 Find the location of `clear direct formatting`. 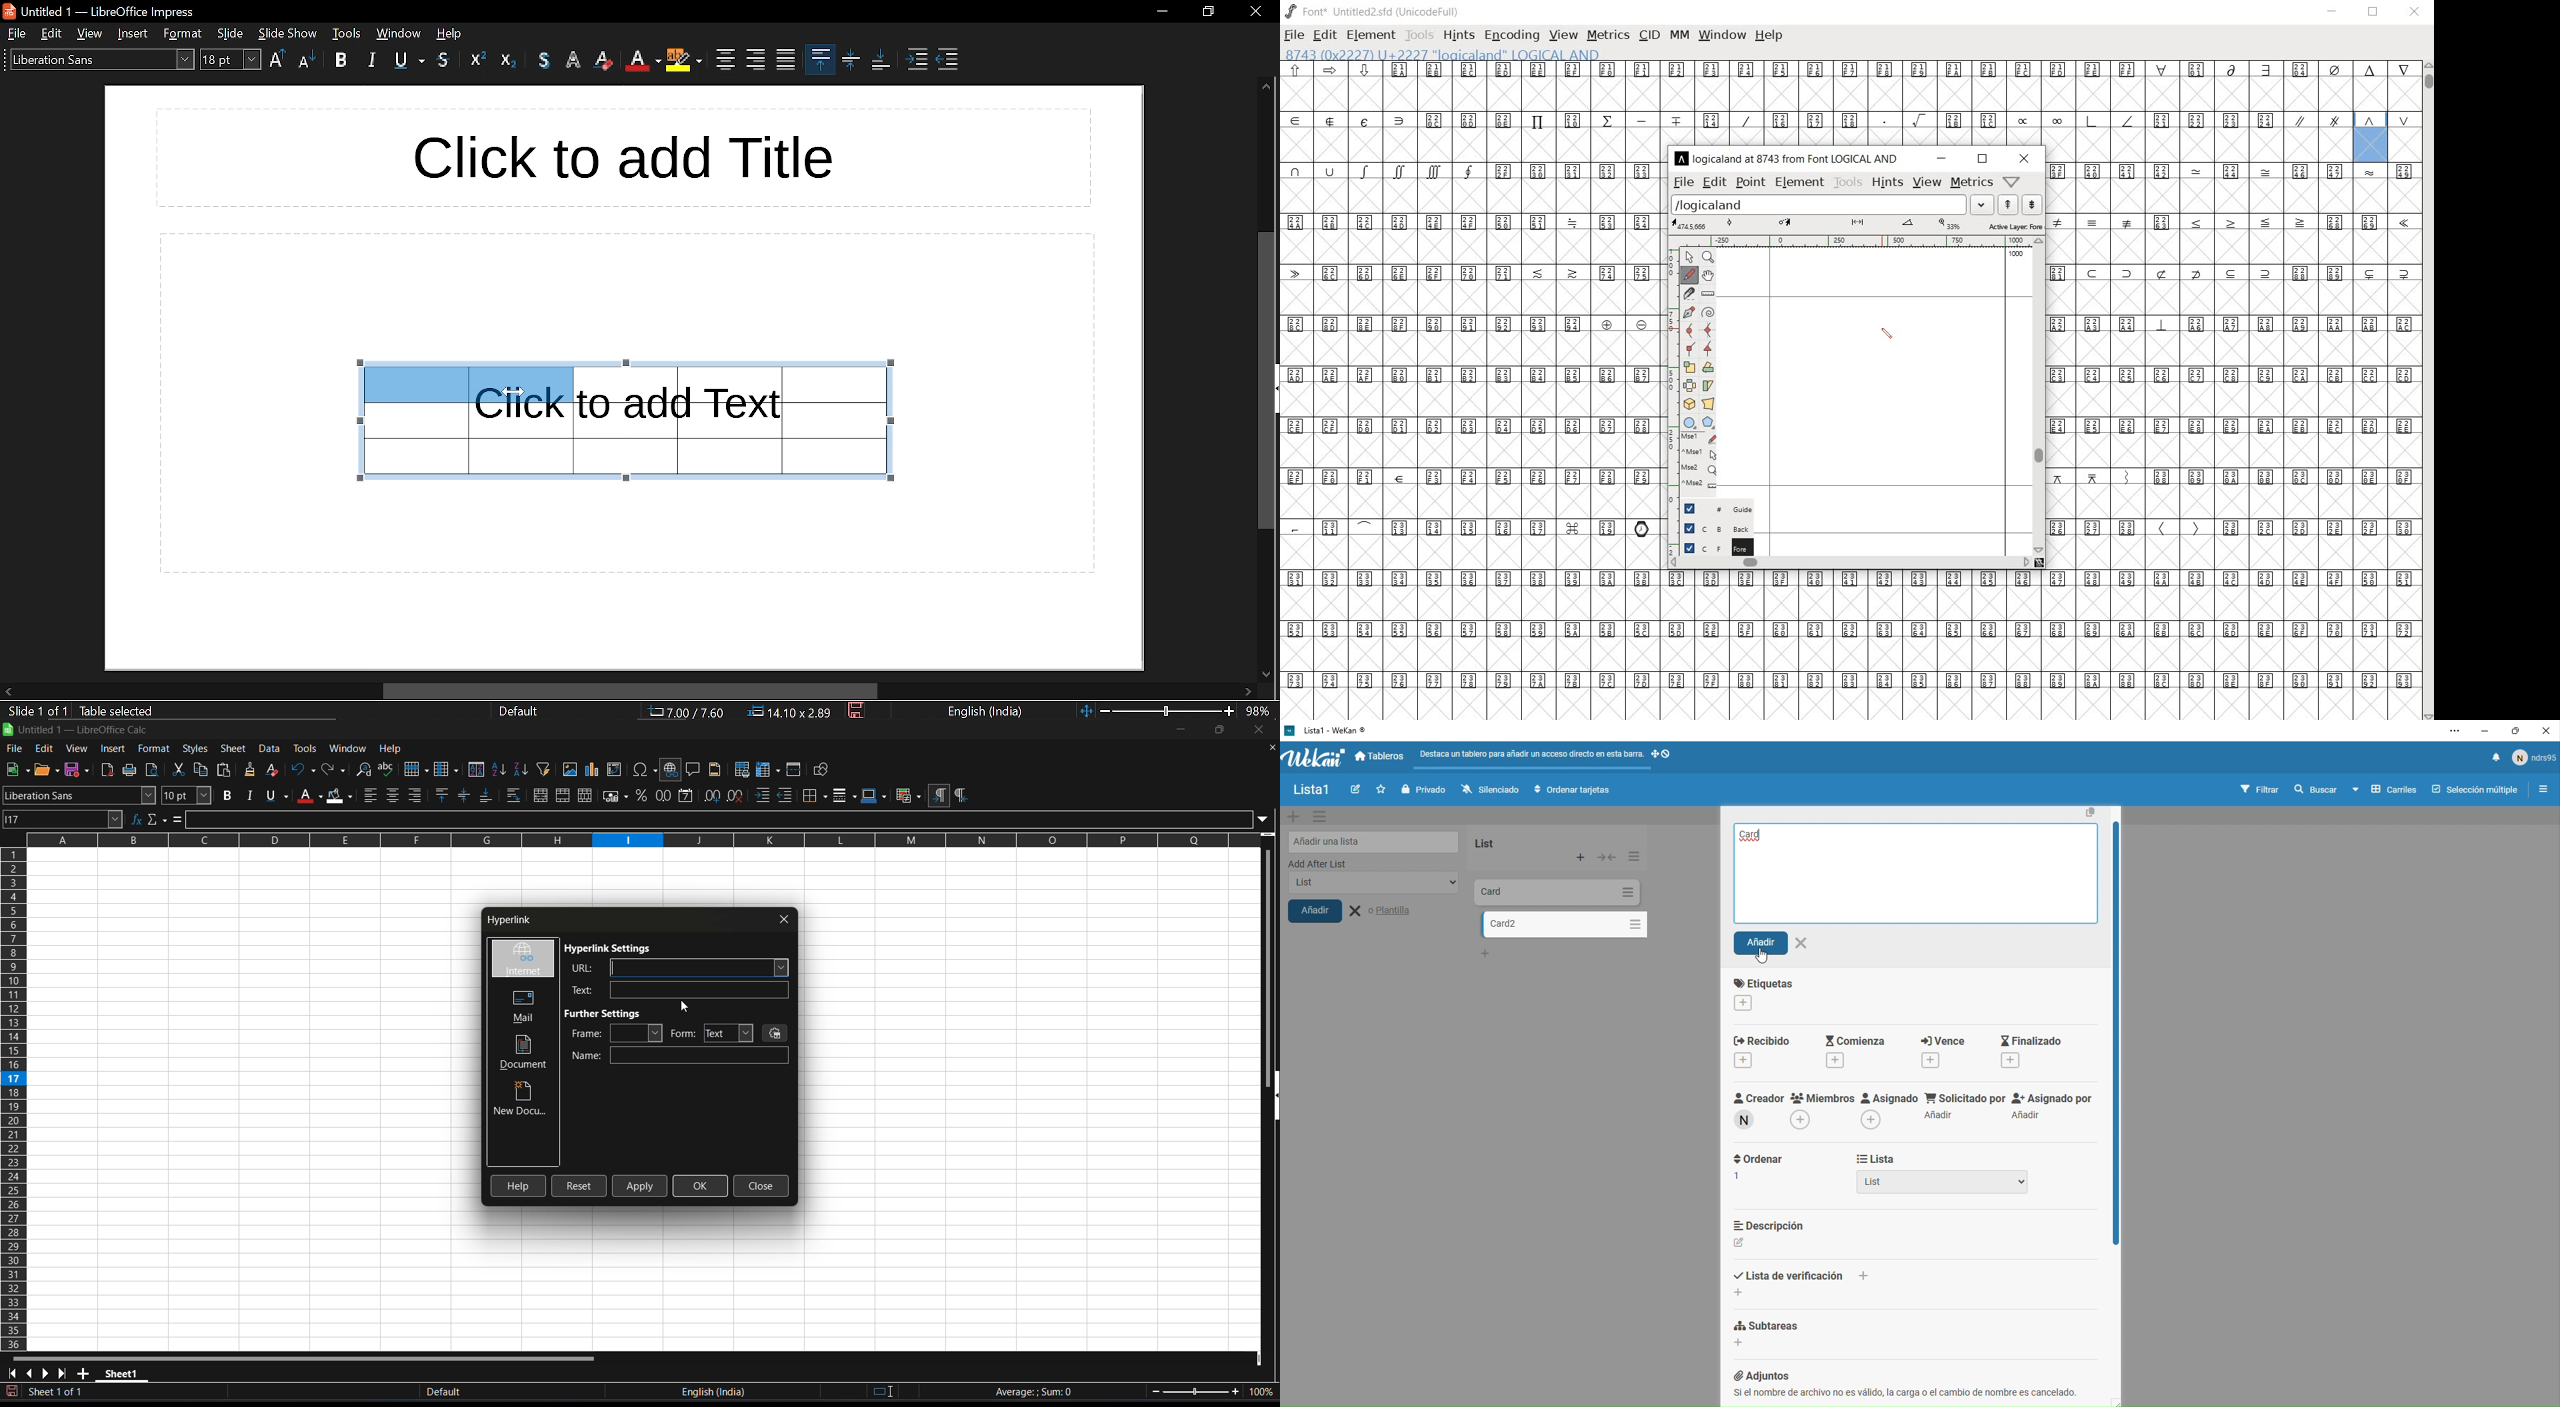

clear direct formatting is located at coordinates (274, 771).